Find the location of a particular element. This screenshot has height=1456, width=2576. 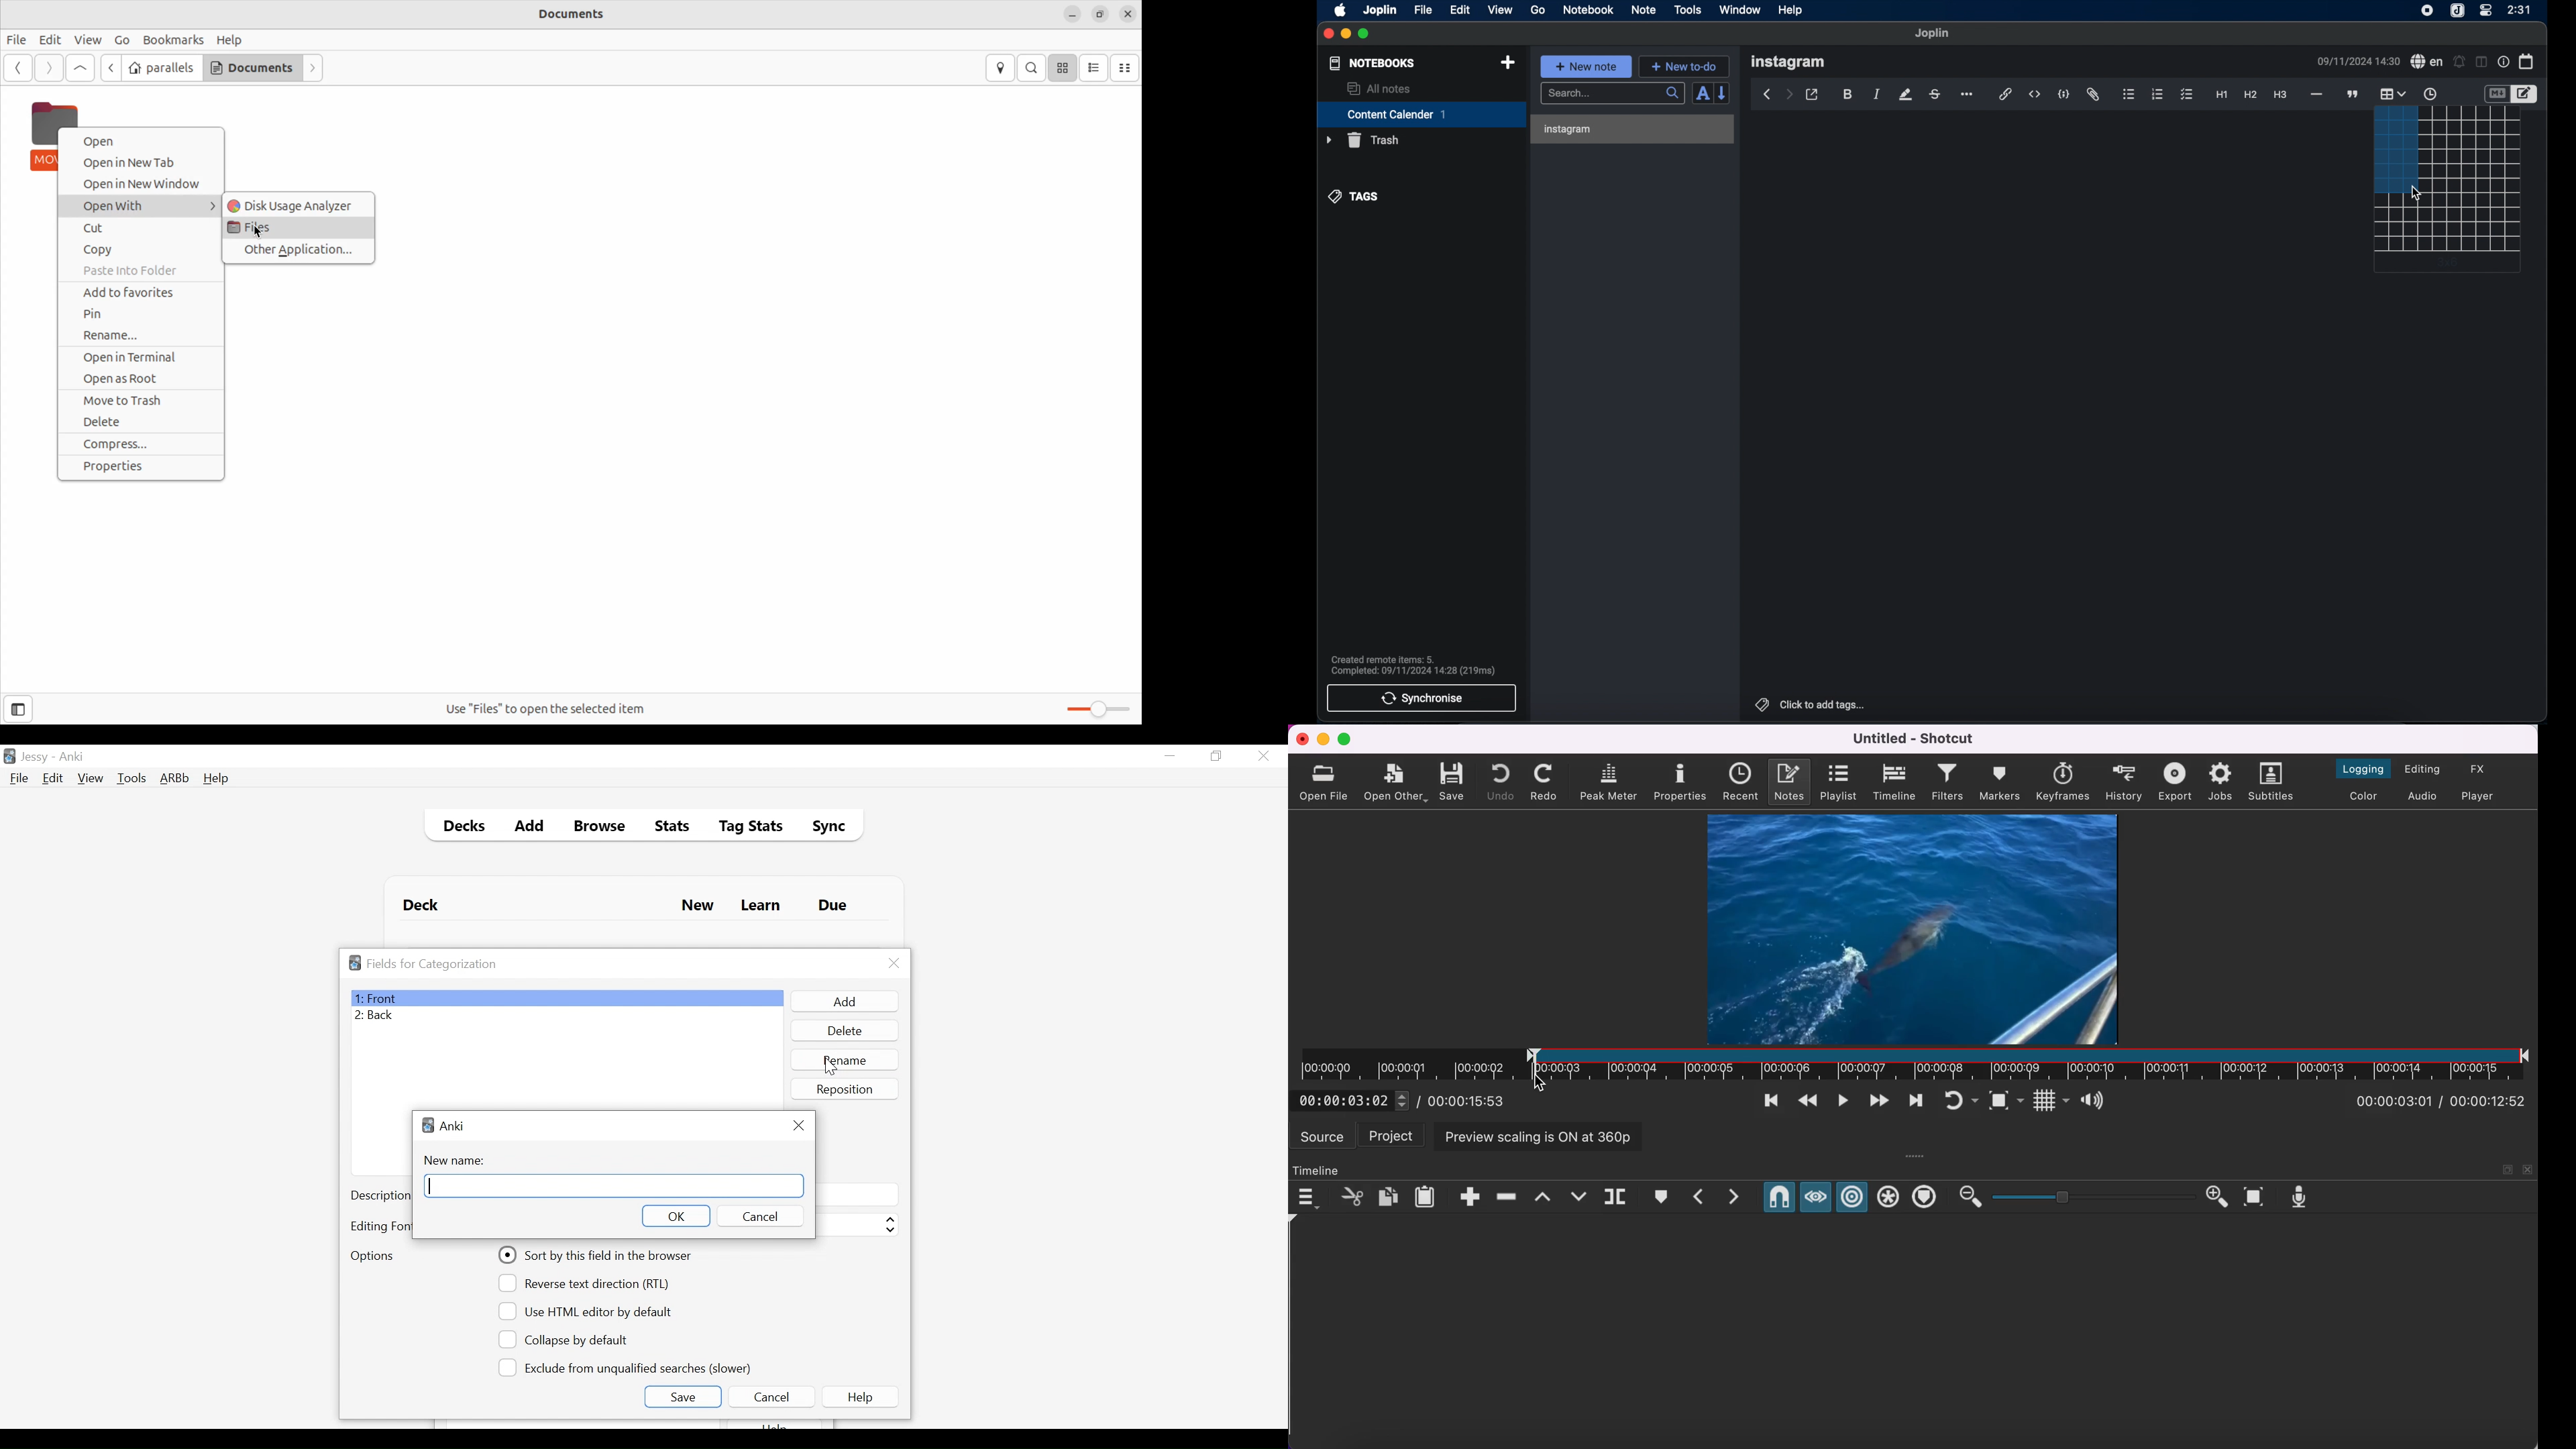

notebooks is located at coordinates (1373, 63).